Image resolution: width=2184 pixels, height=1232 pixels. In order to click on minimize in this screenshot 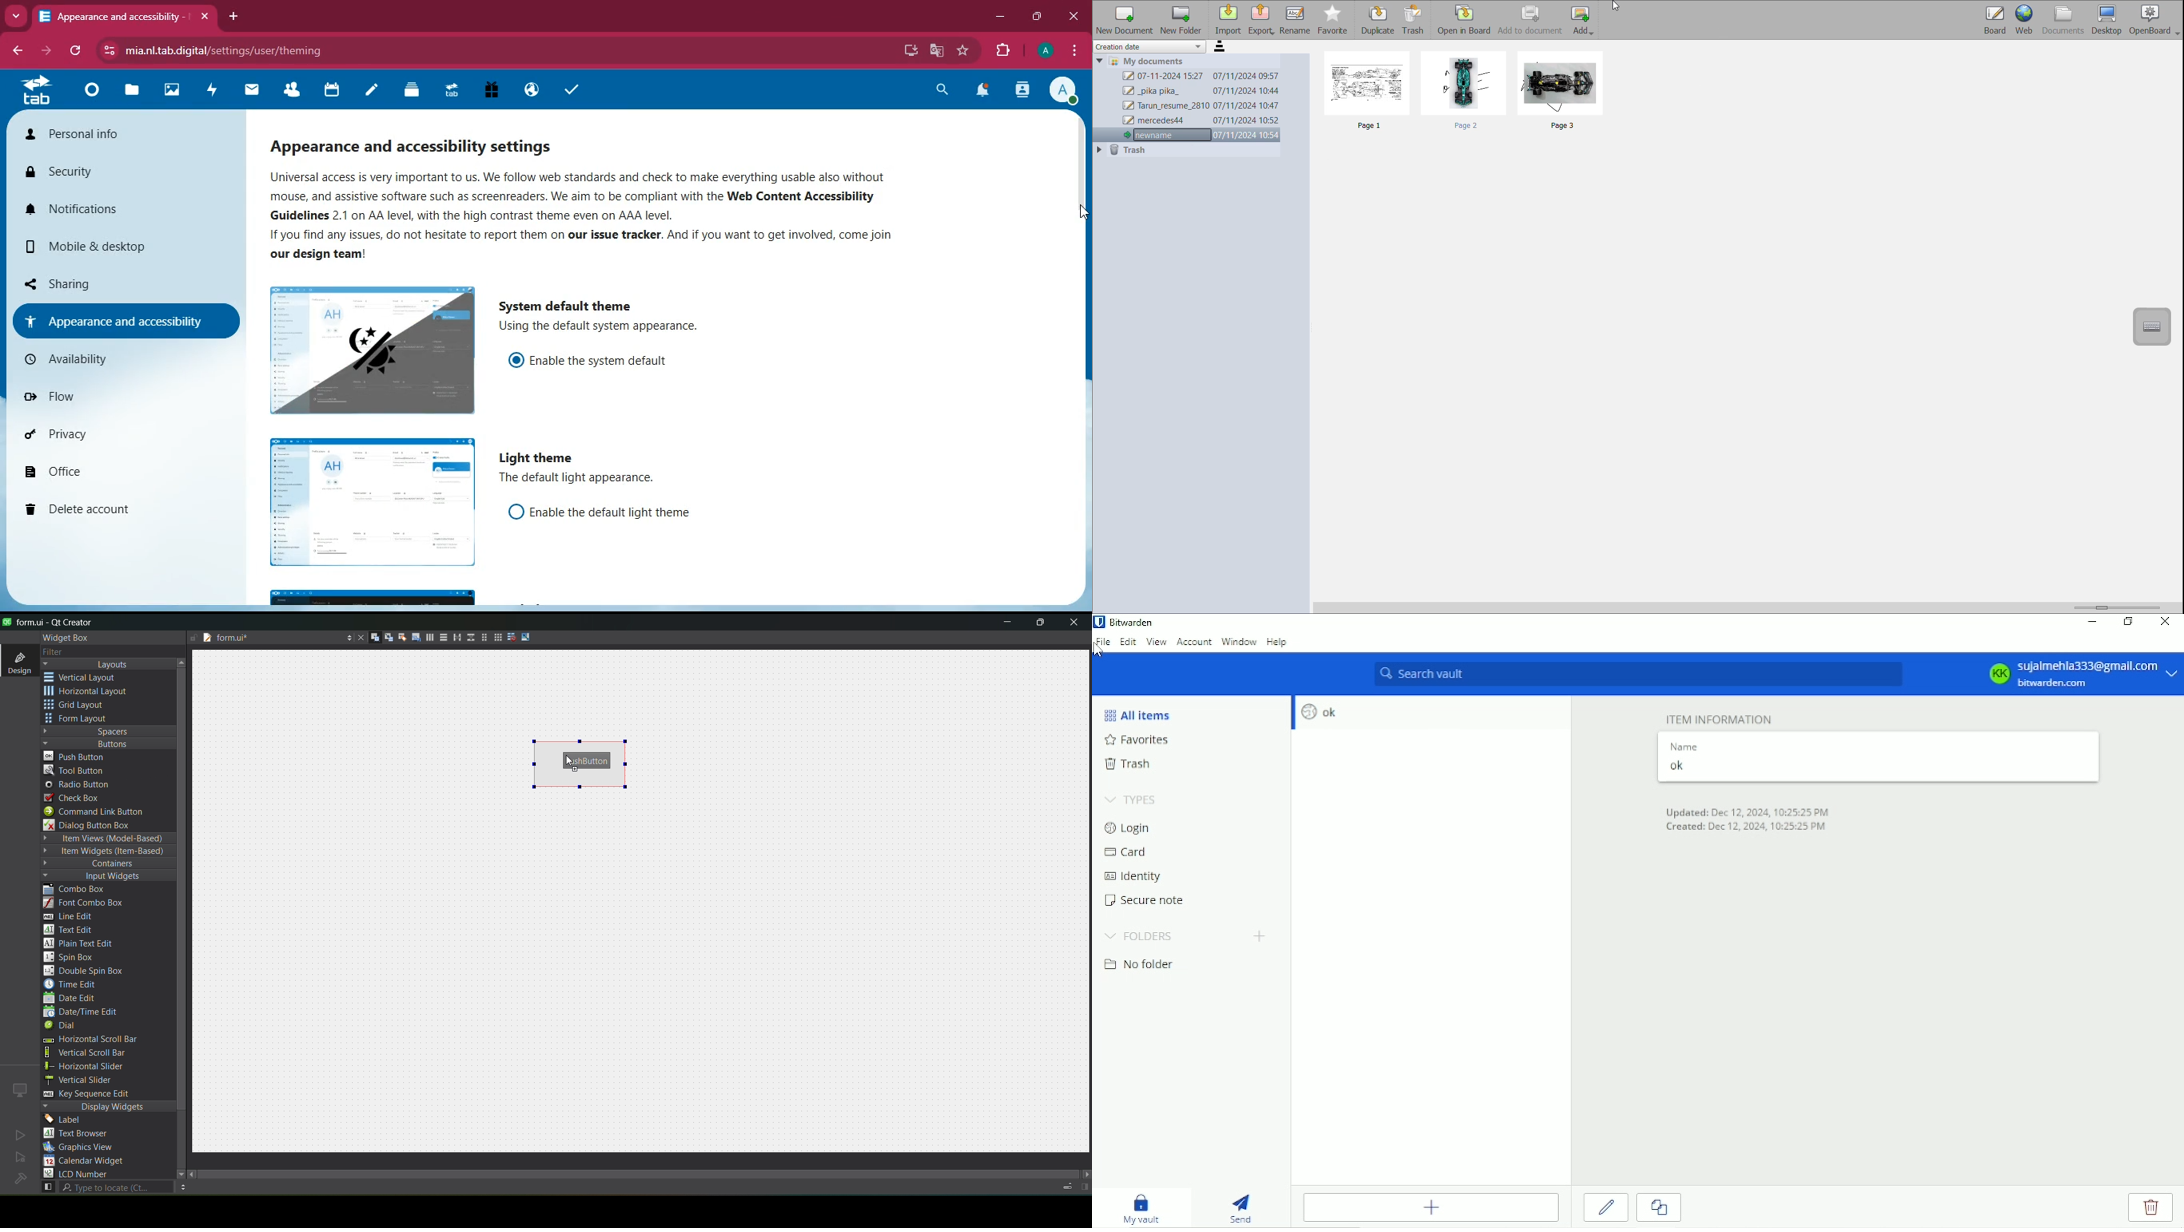, I will do `click(1007, 624)`.